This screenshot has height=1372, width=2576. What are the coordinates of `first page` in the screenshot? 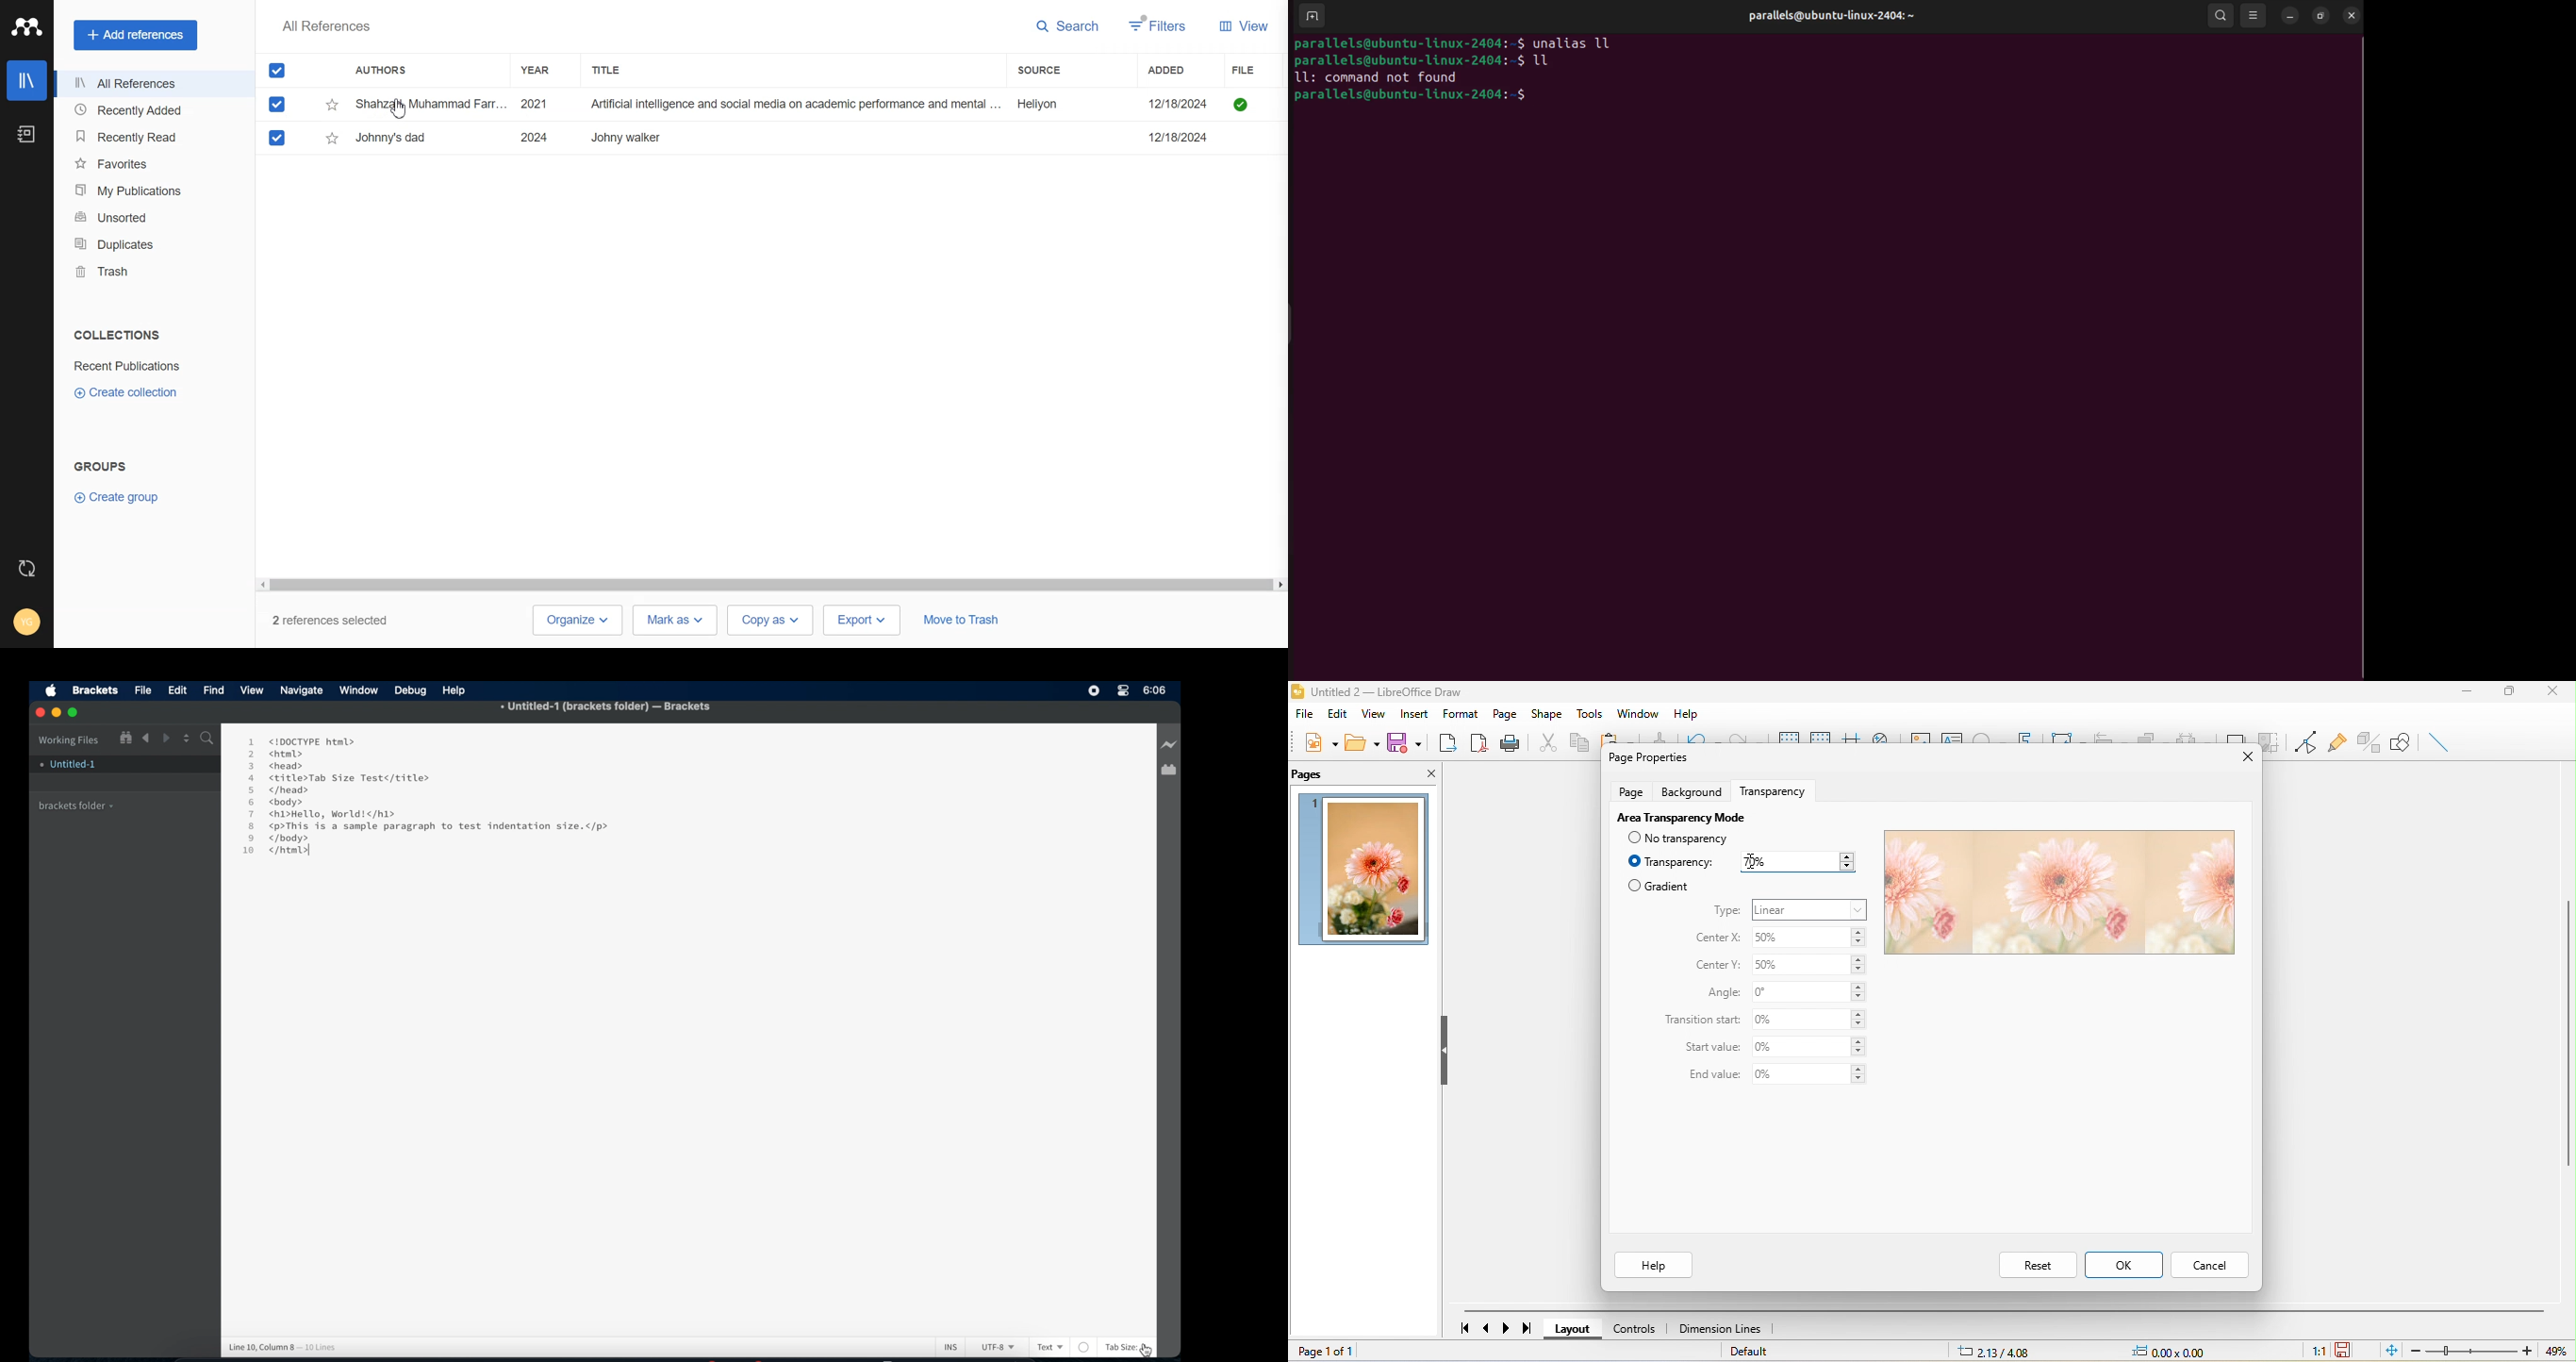 It's located at (1464, 1326).